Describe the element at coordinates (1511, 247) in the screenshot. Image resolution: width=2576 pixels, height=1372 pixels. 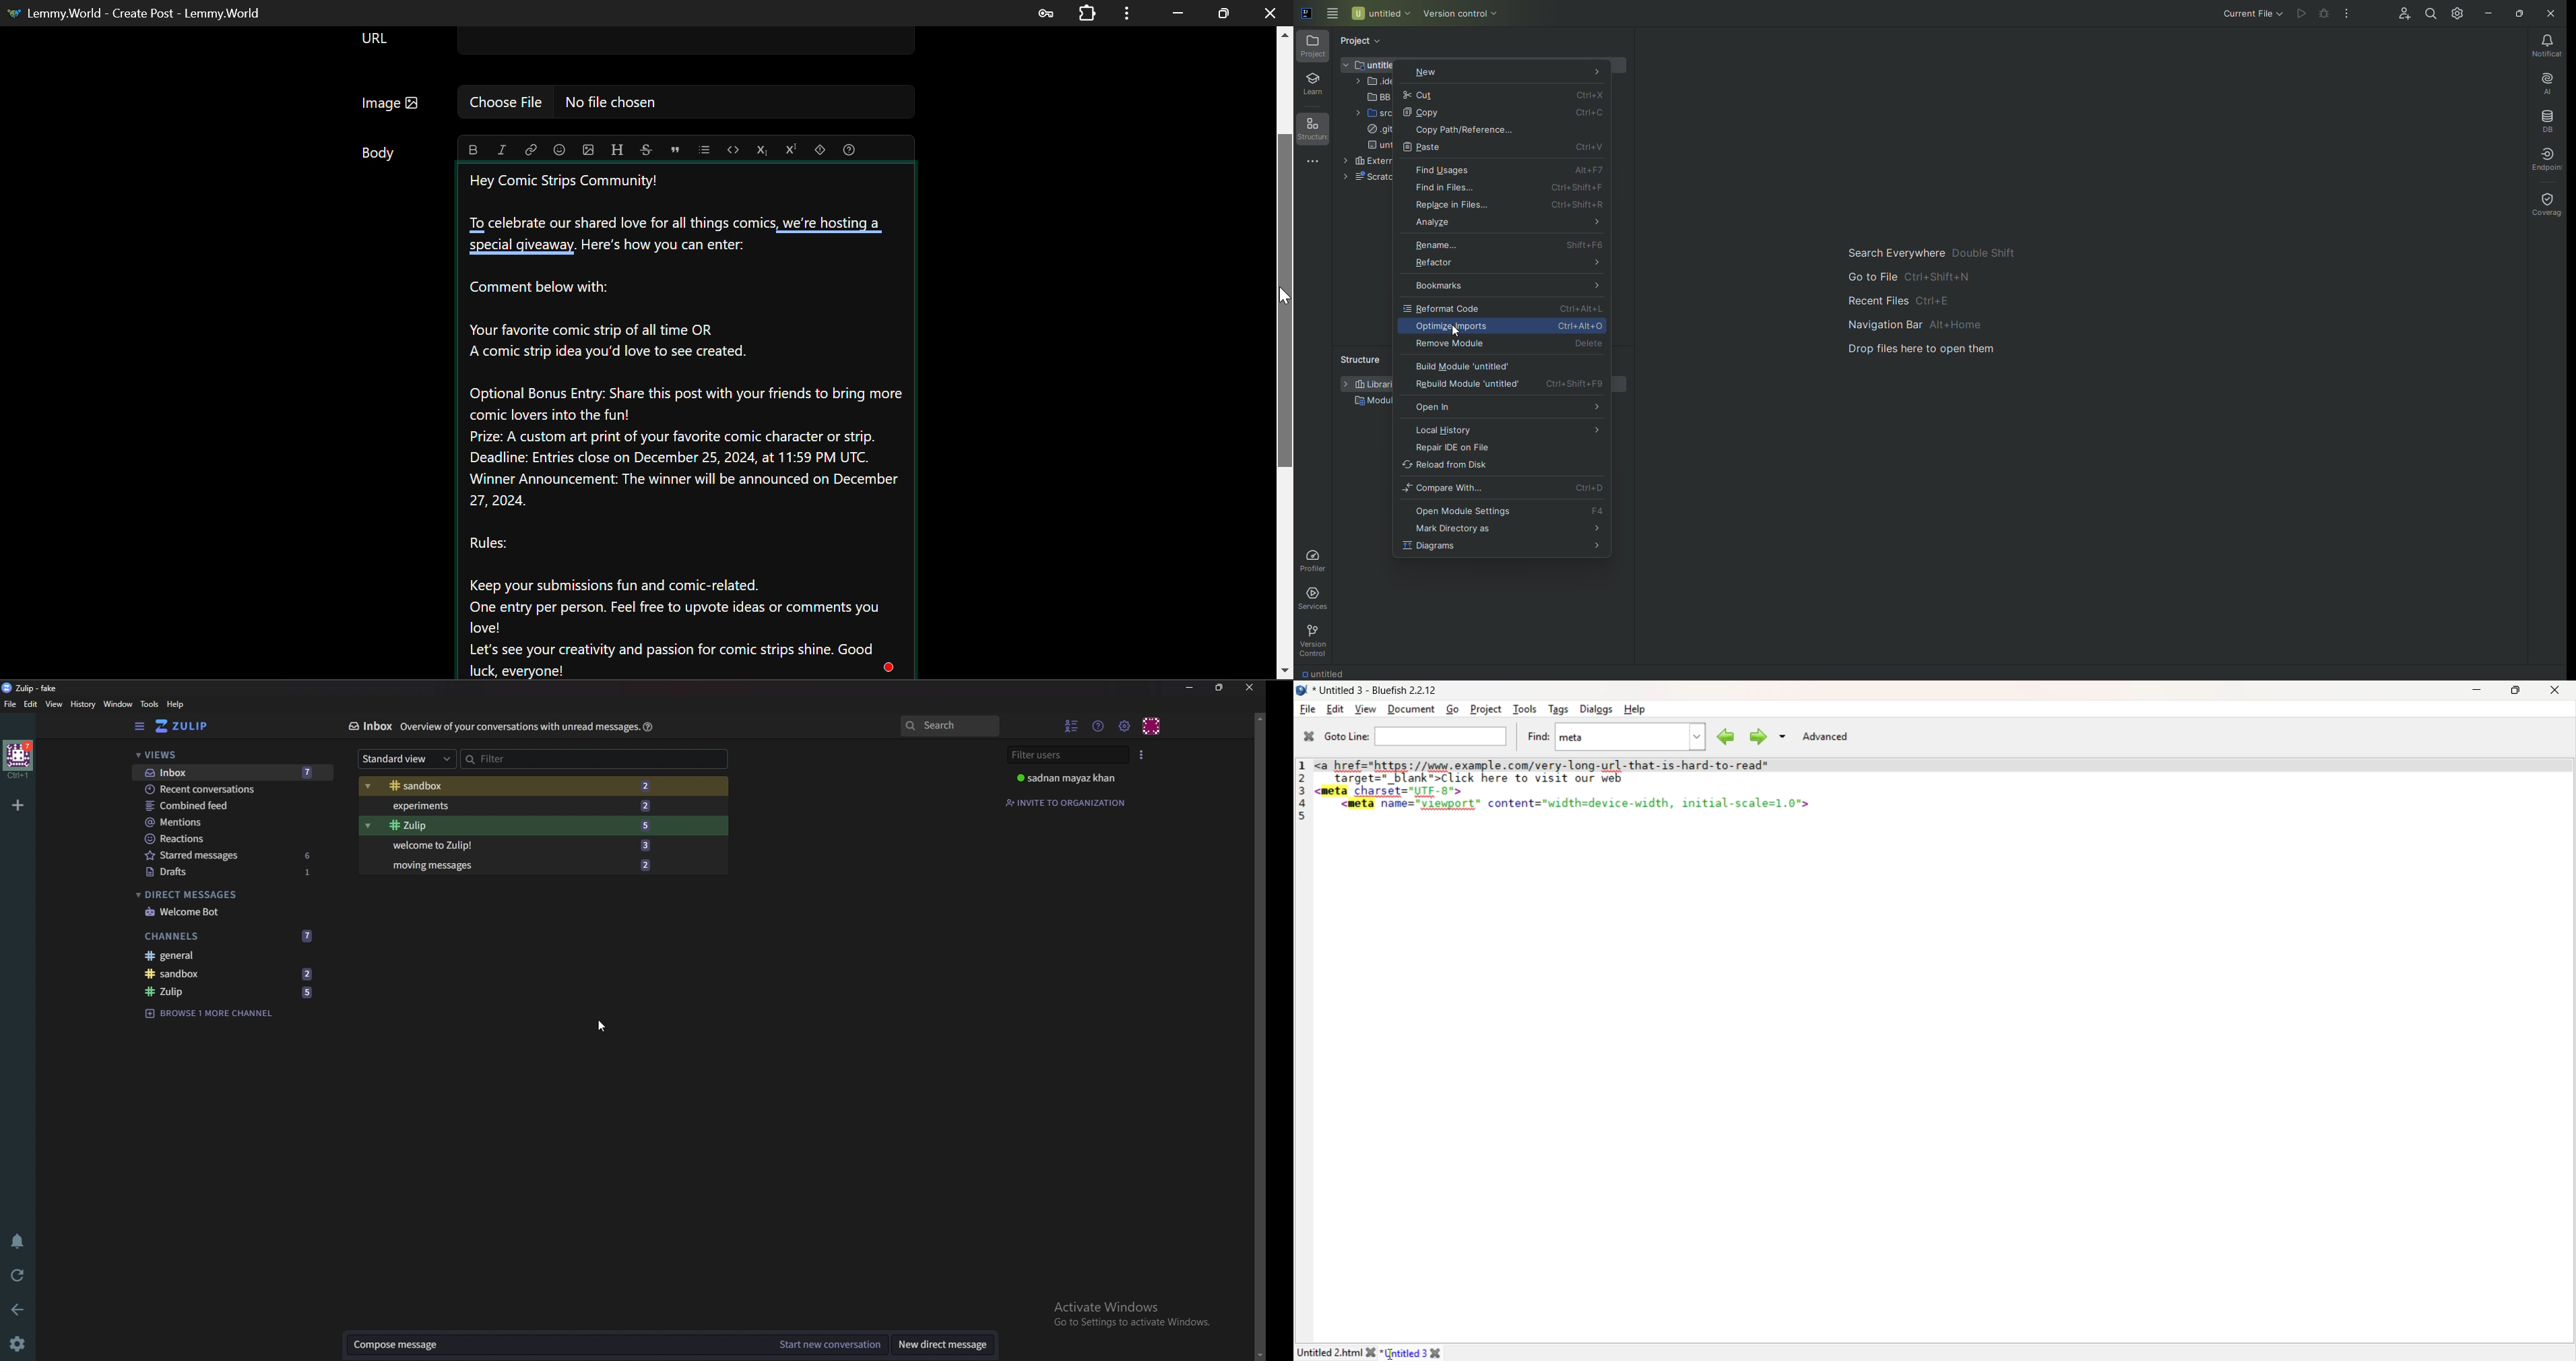
I see `Rename` at that location.